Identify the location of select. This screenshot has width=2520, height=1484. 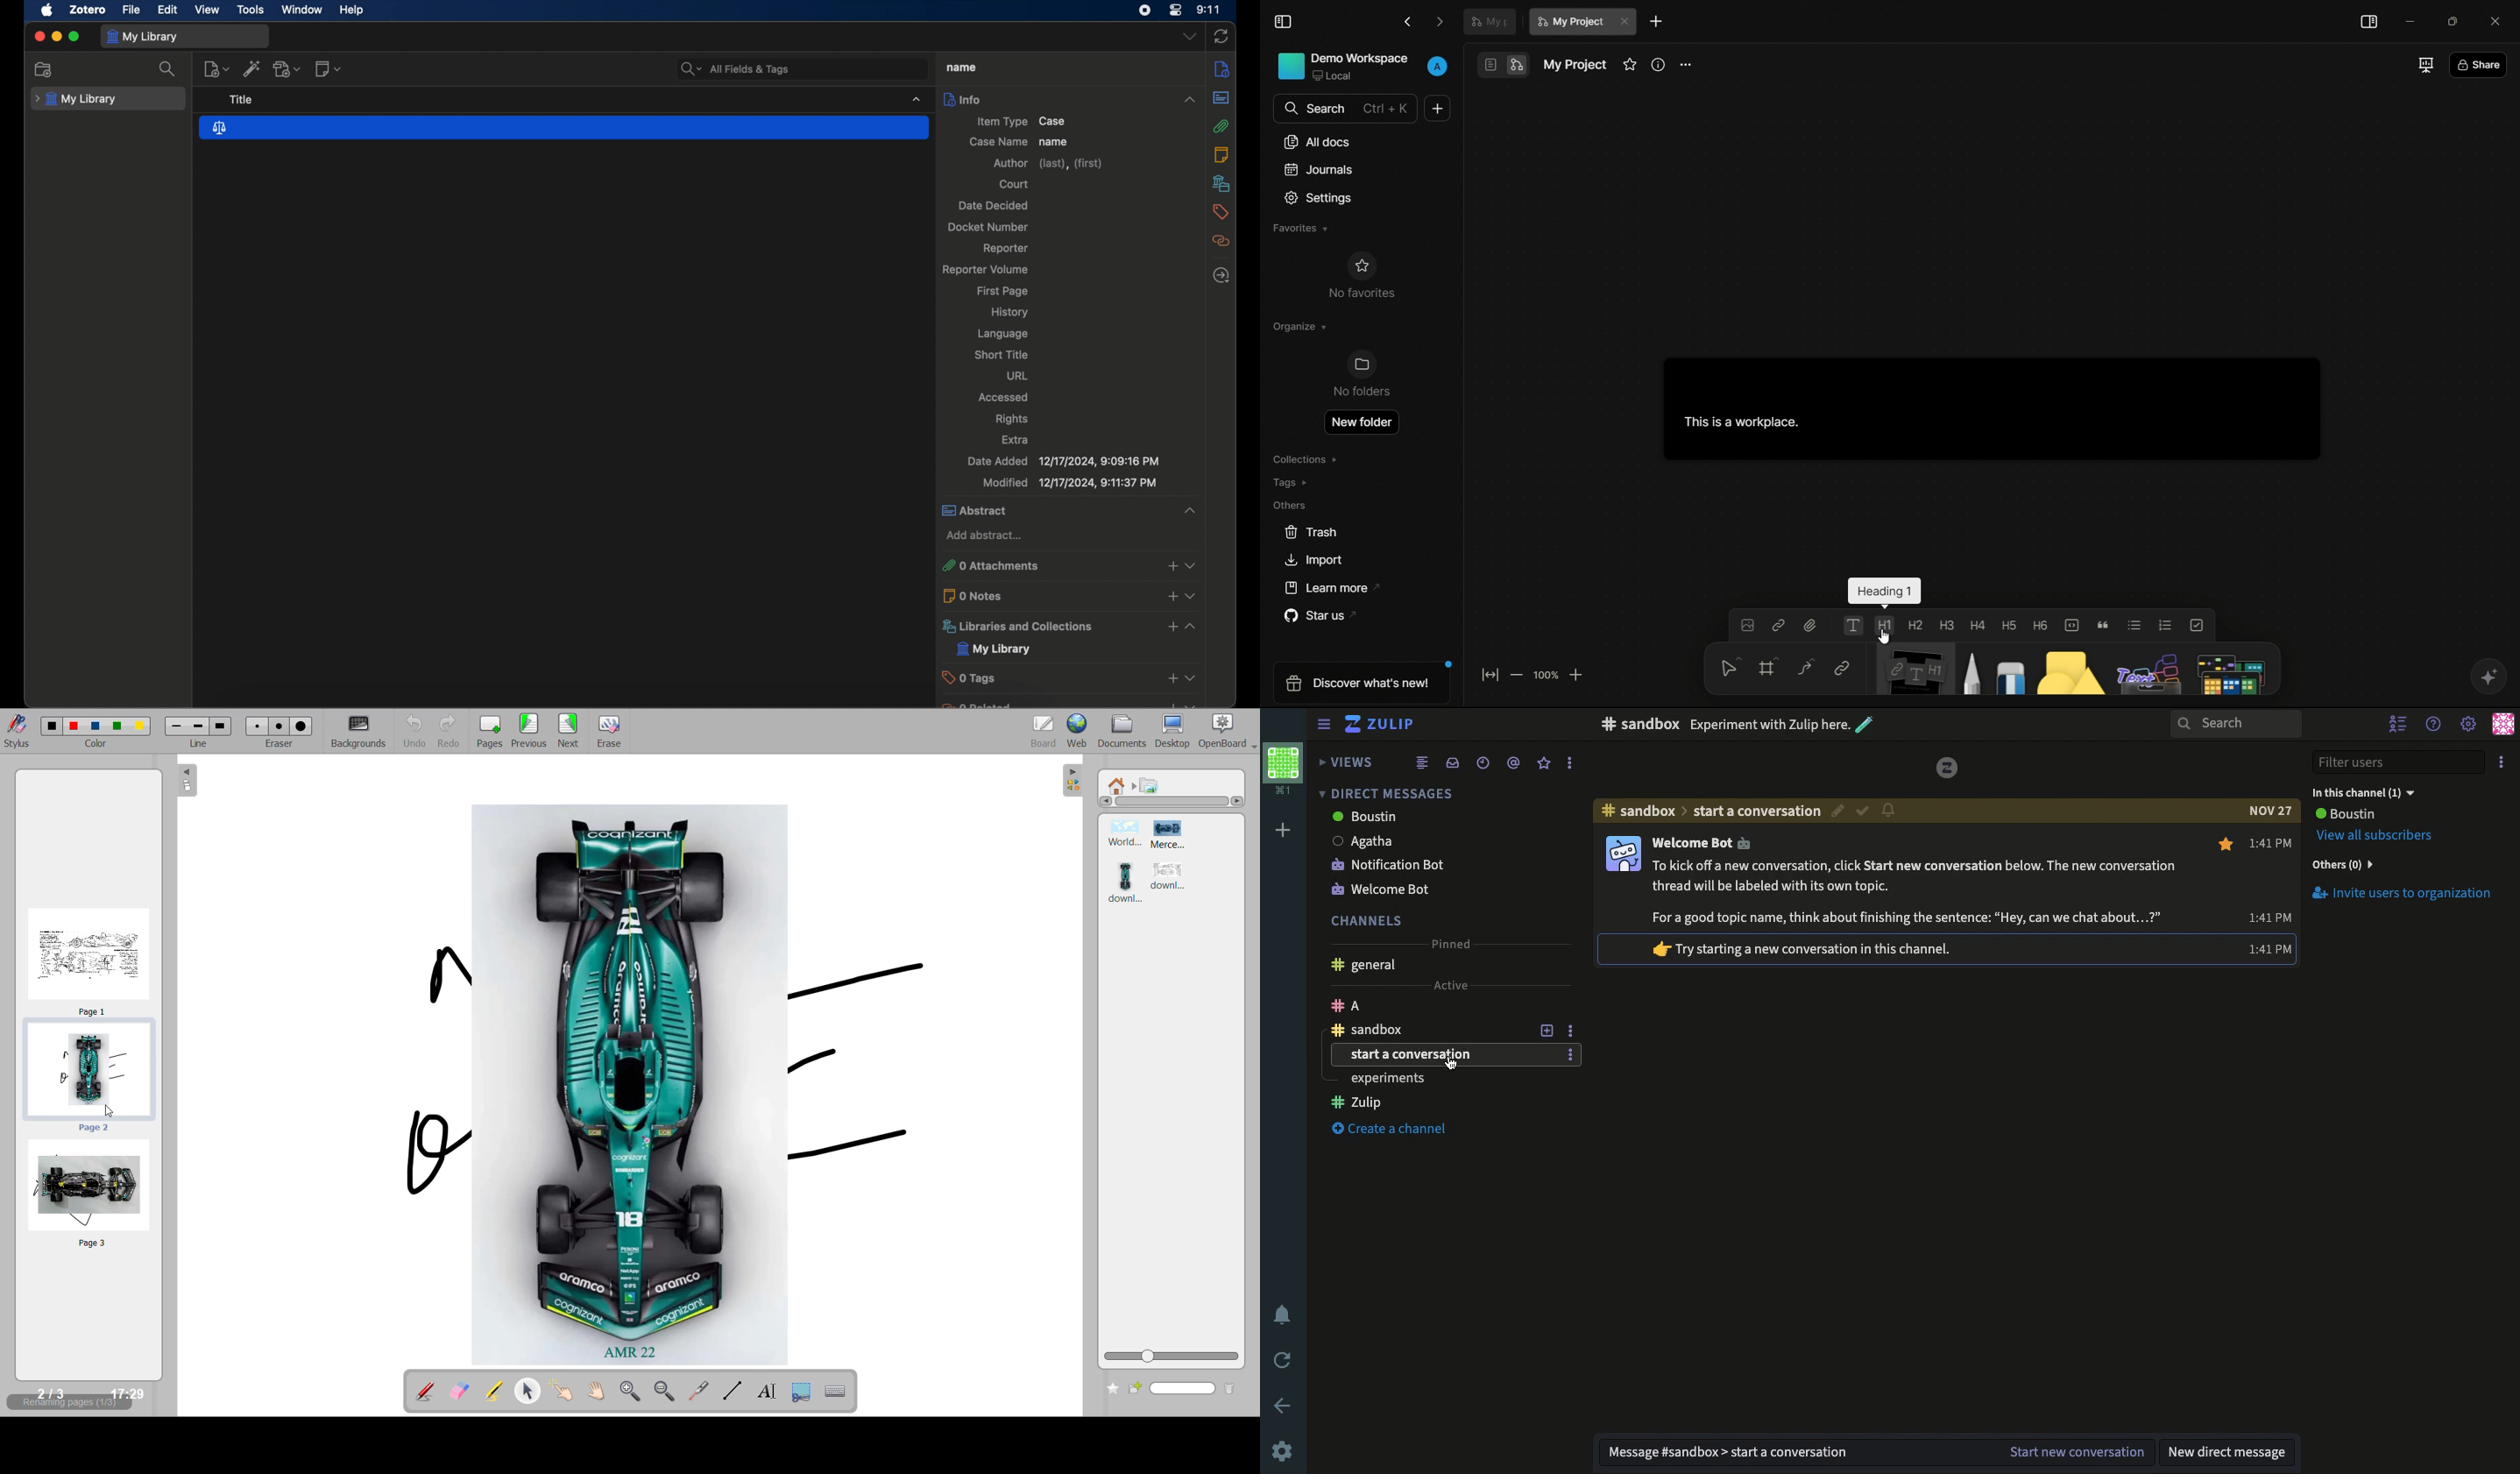
(1727, 671).